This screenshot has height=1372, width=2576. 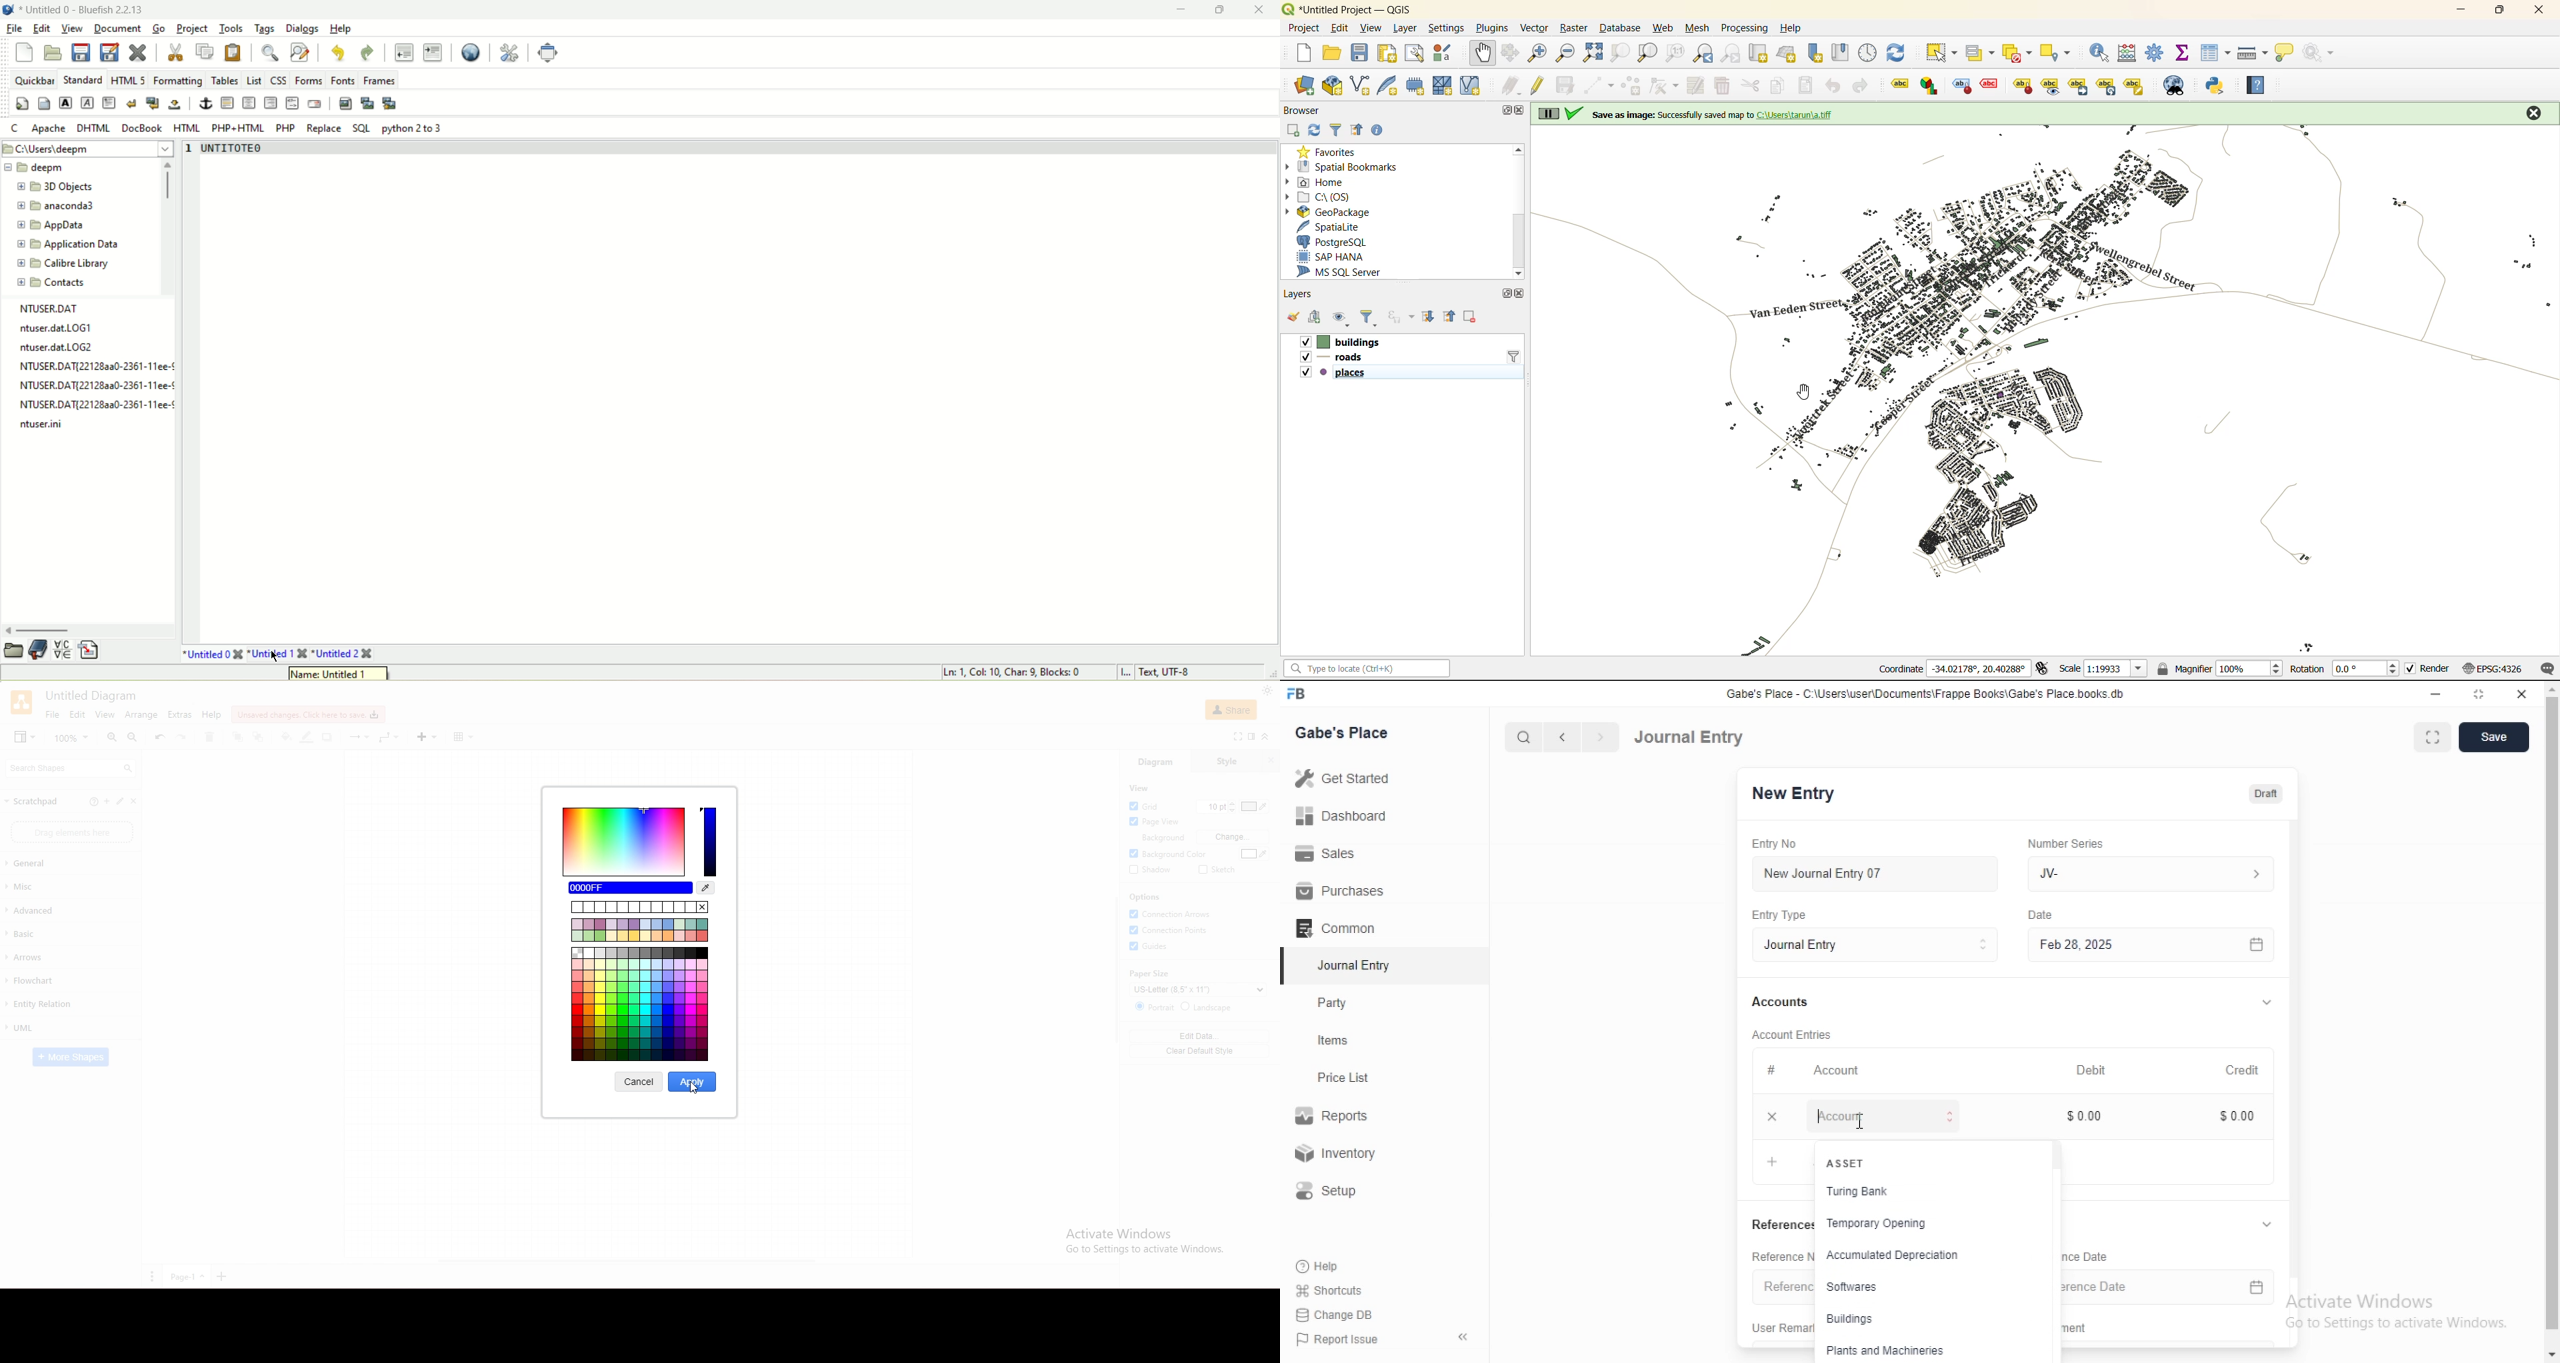 What do you see at coordinates (1602, 737) in the screenshot?
I see `forward` at bounding box center [1602, 737].